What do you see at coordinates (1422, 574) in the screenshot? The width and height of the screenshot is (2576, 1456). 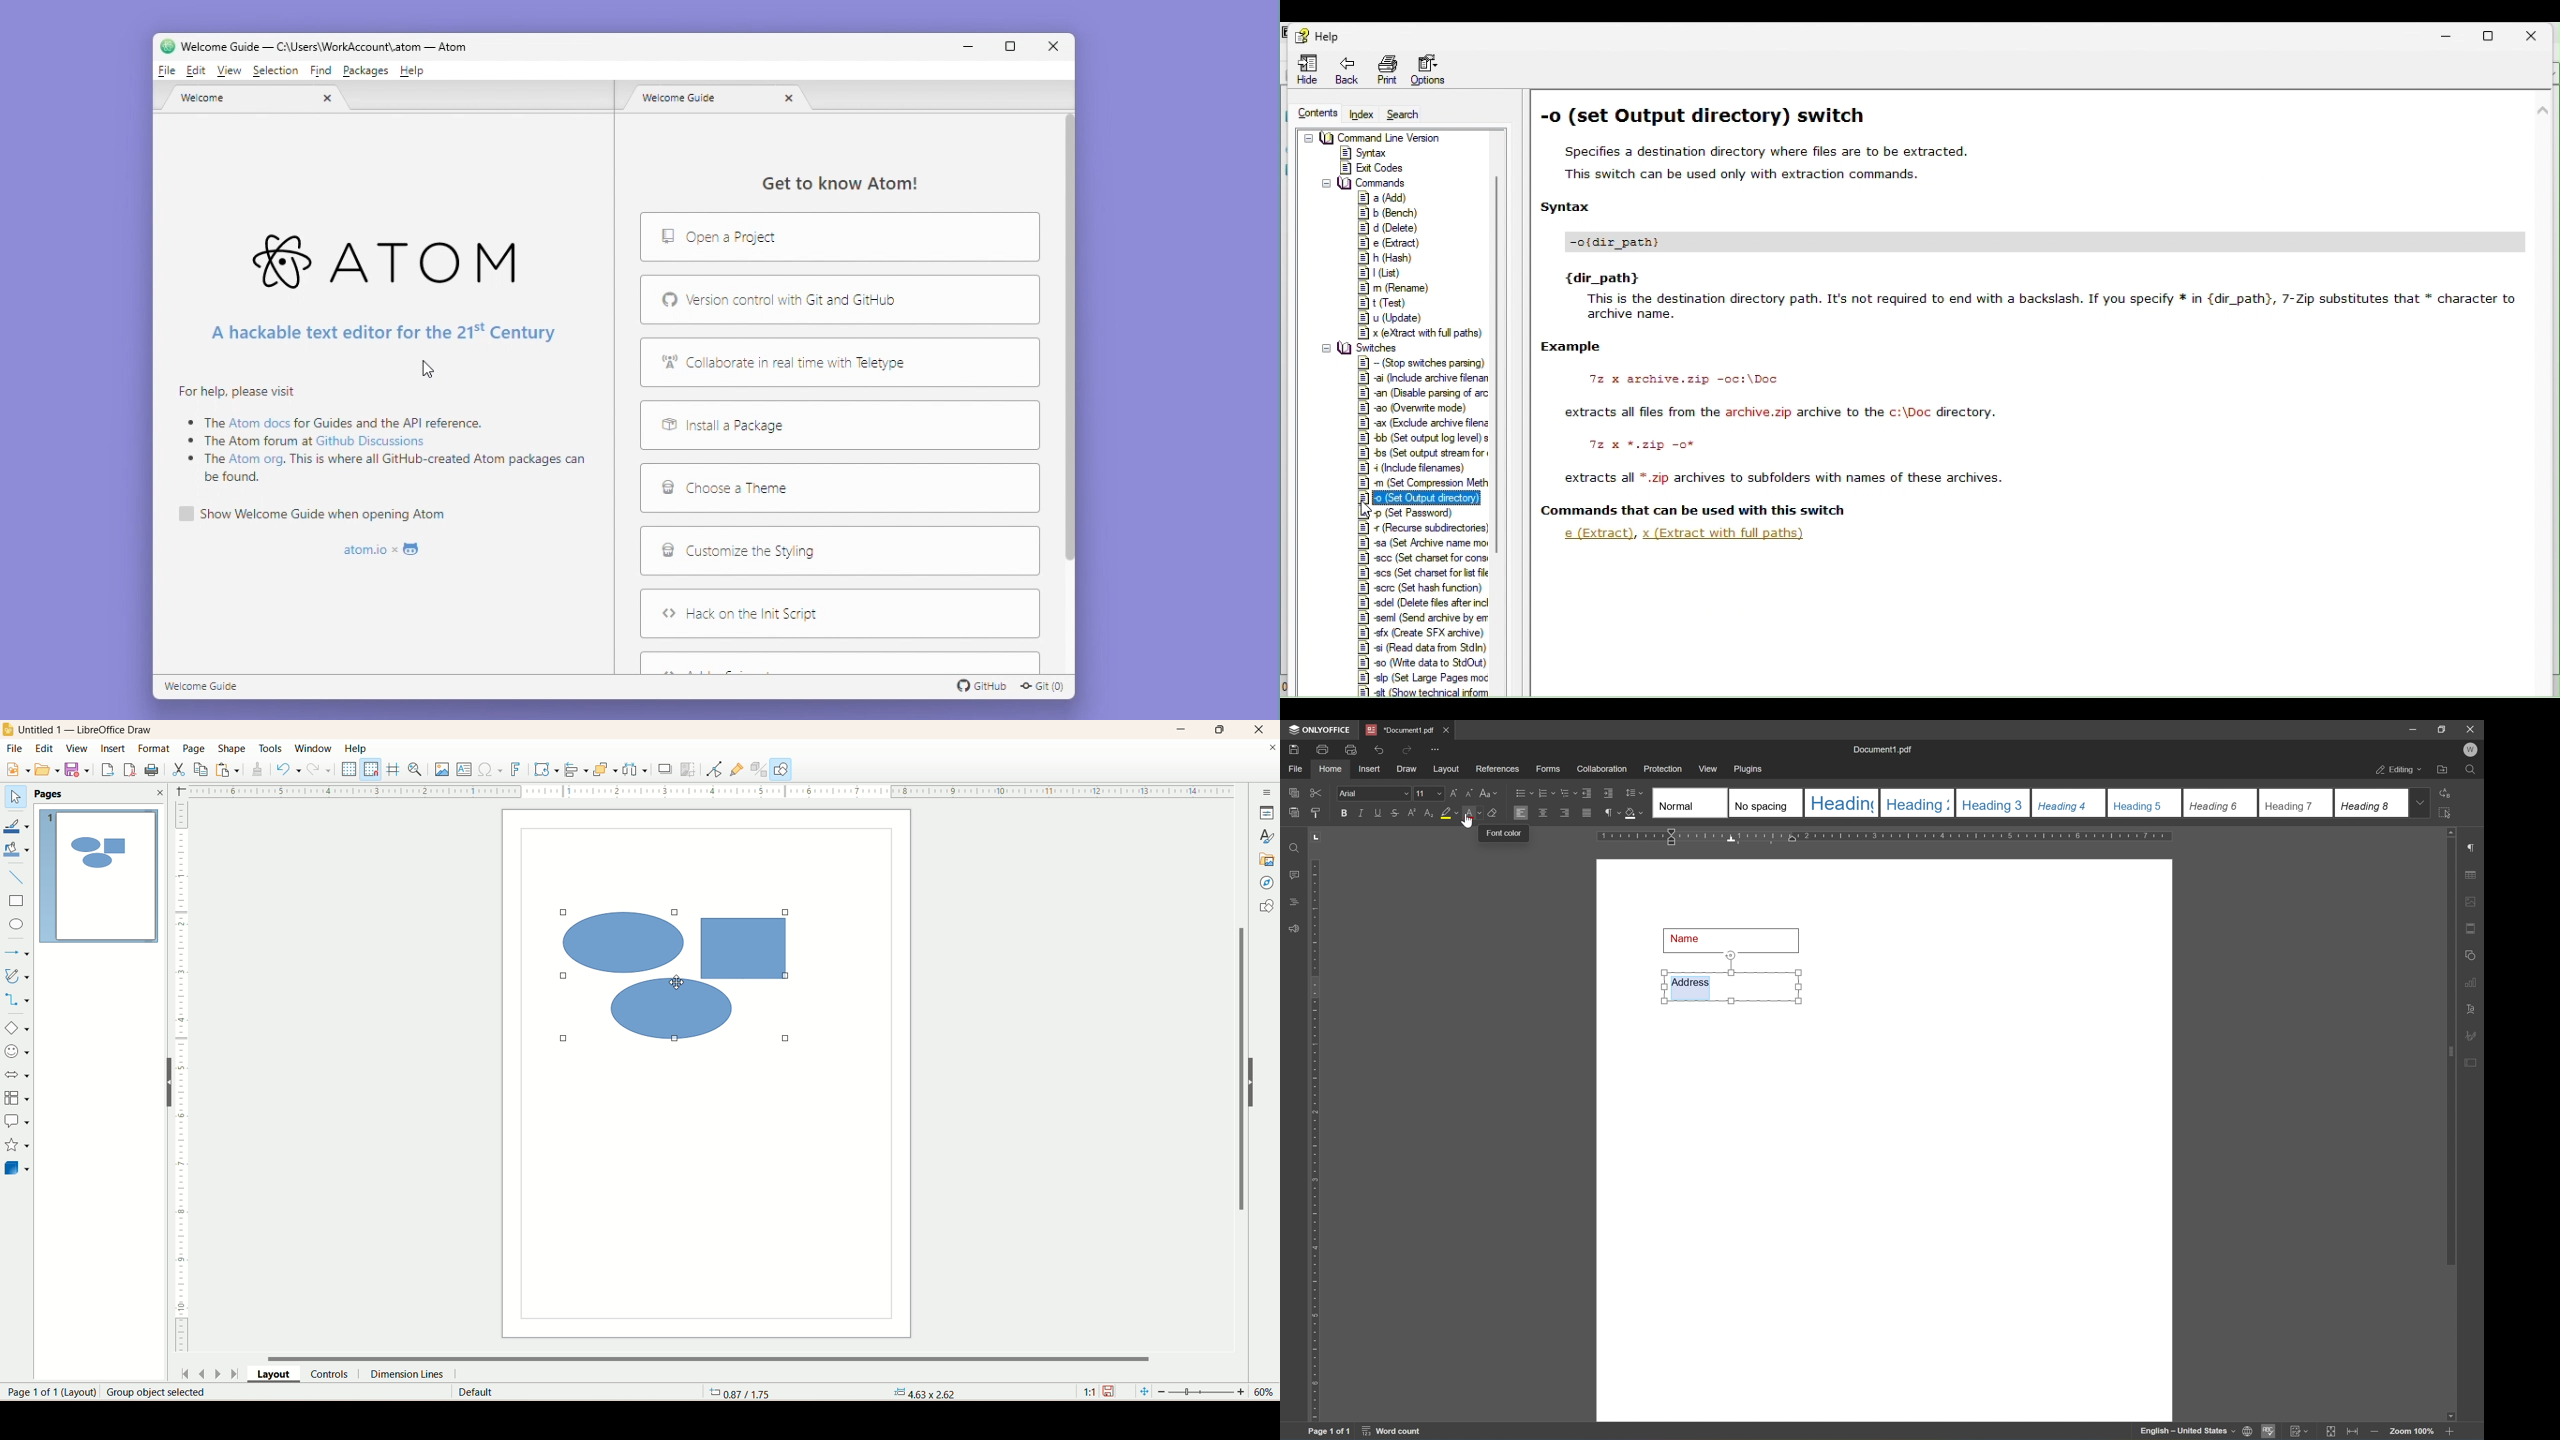 I see `Set charset` at bounding box center [1422, 574].